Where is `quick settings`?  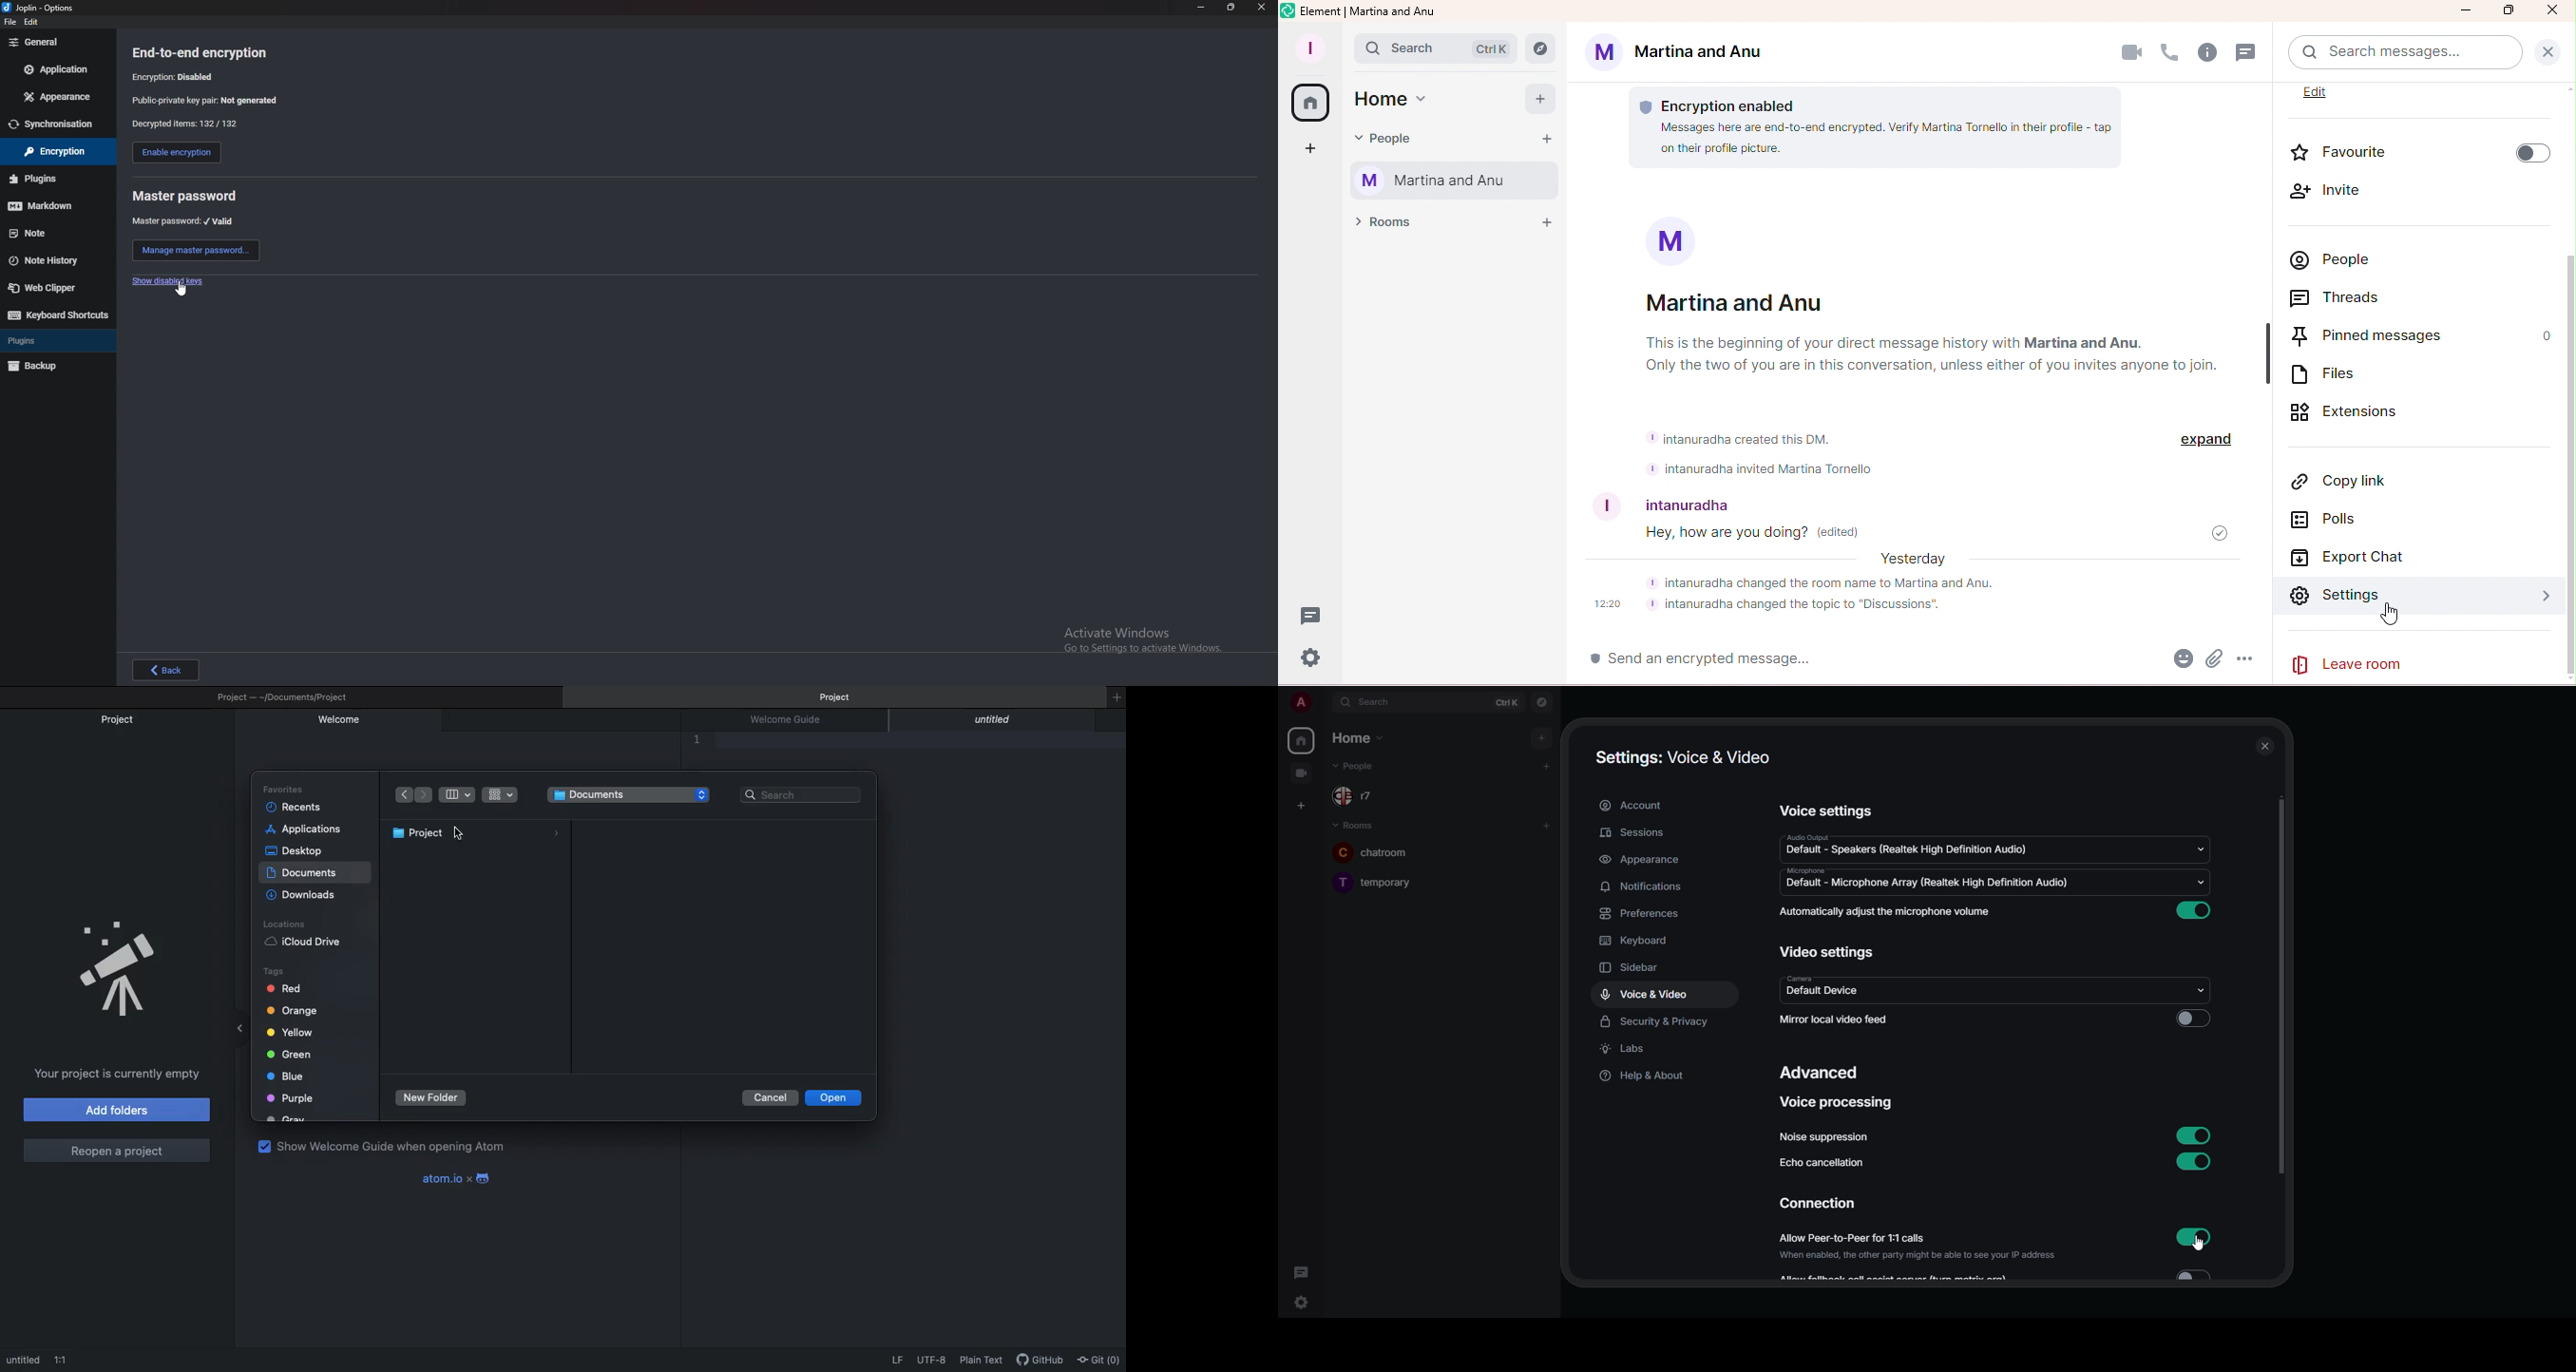
quick settings is located at coordinates (1300, 1303).